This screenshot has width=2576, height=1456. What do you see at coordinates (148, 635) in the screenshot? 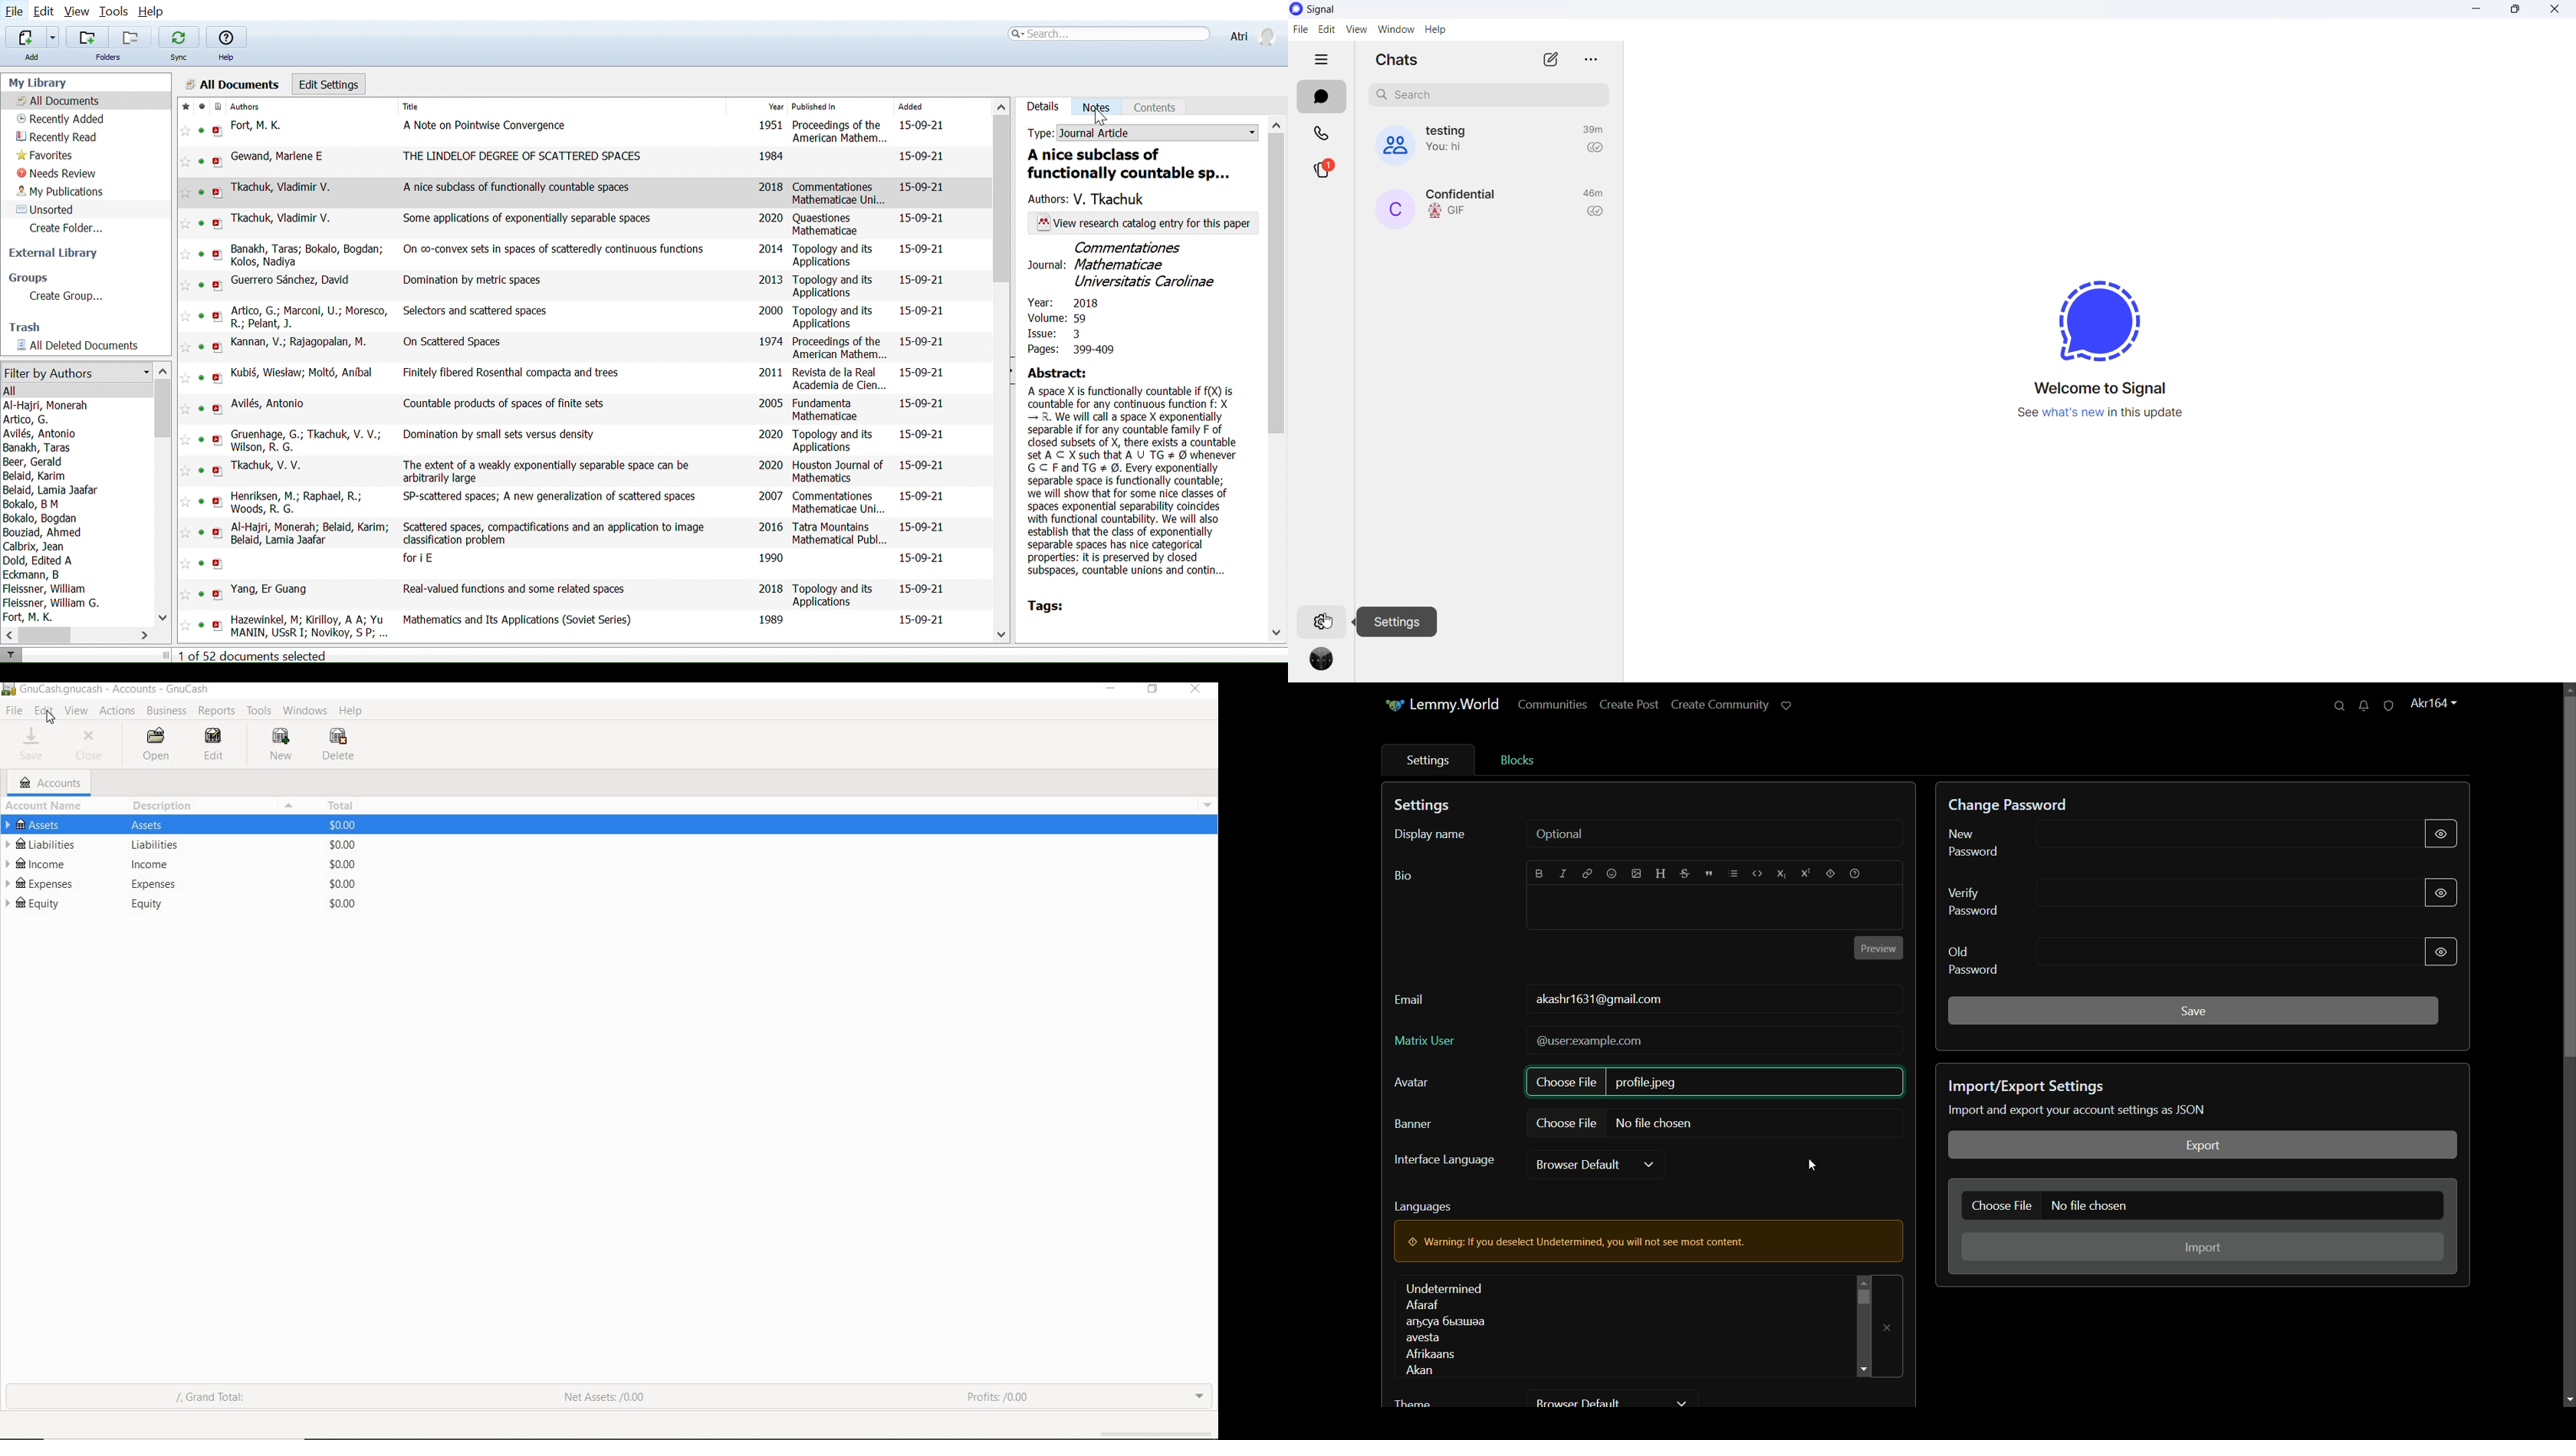
I see `Move right in filter by authors` at bounding box center [148, 635].